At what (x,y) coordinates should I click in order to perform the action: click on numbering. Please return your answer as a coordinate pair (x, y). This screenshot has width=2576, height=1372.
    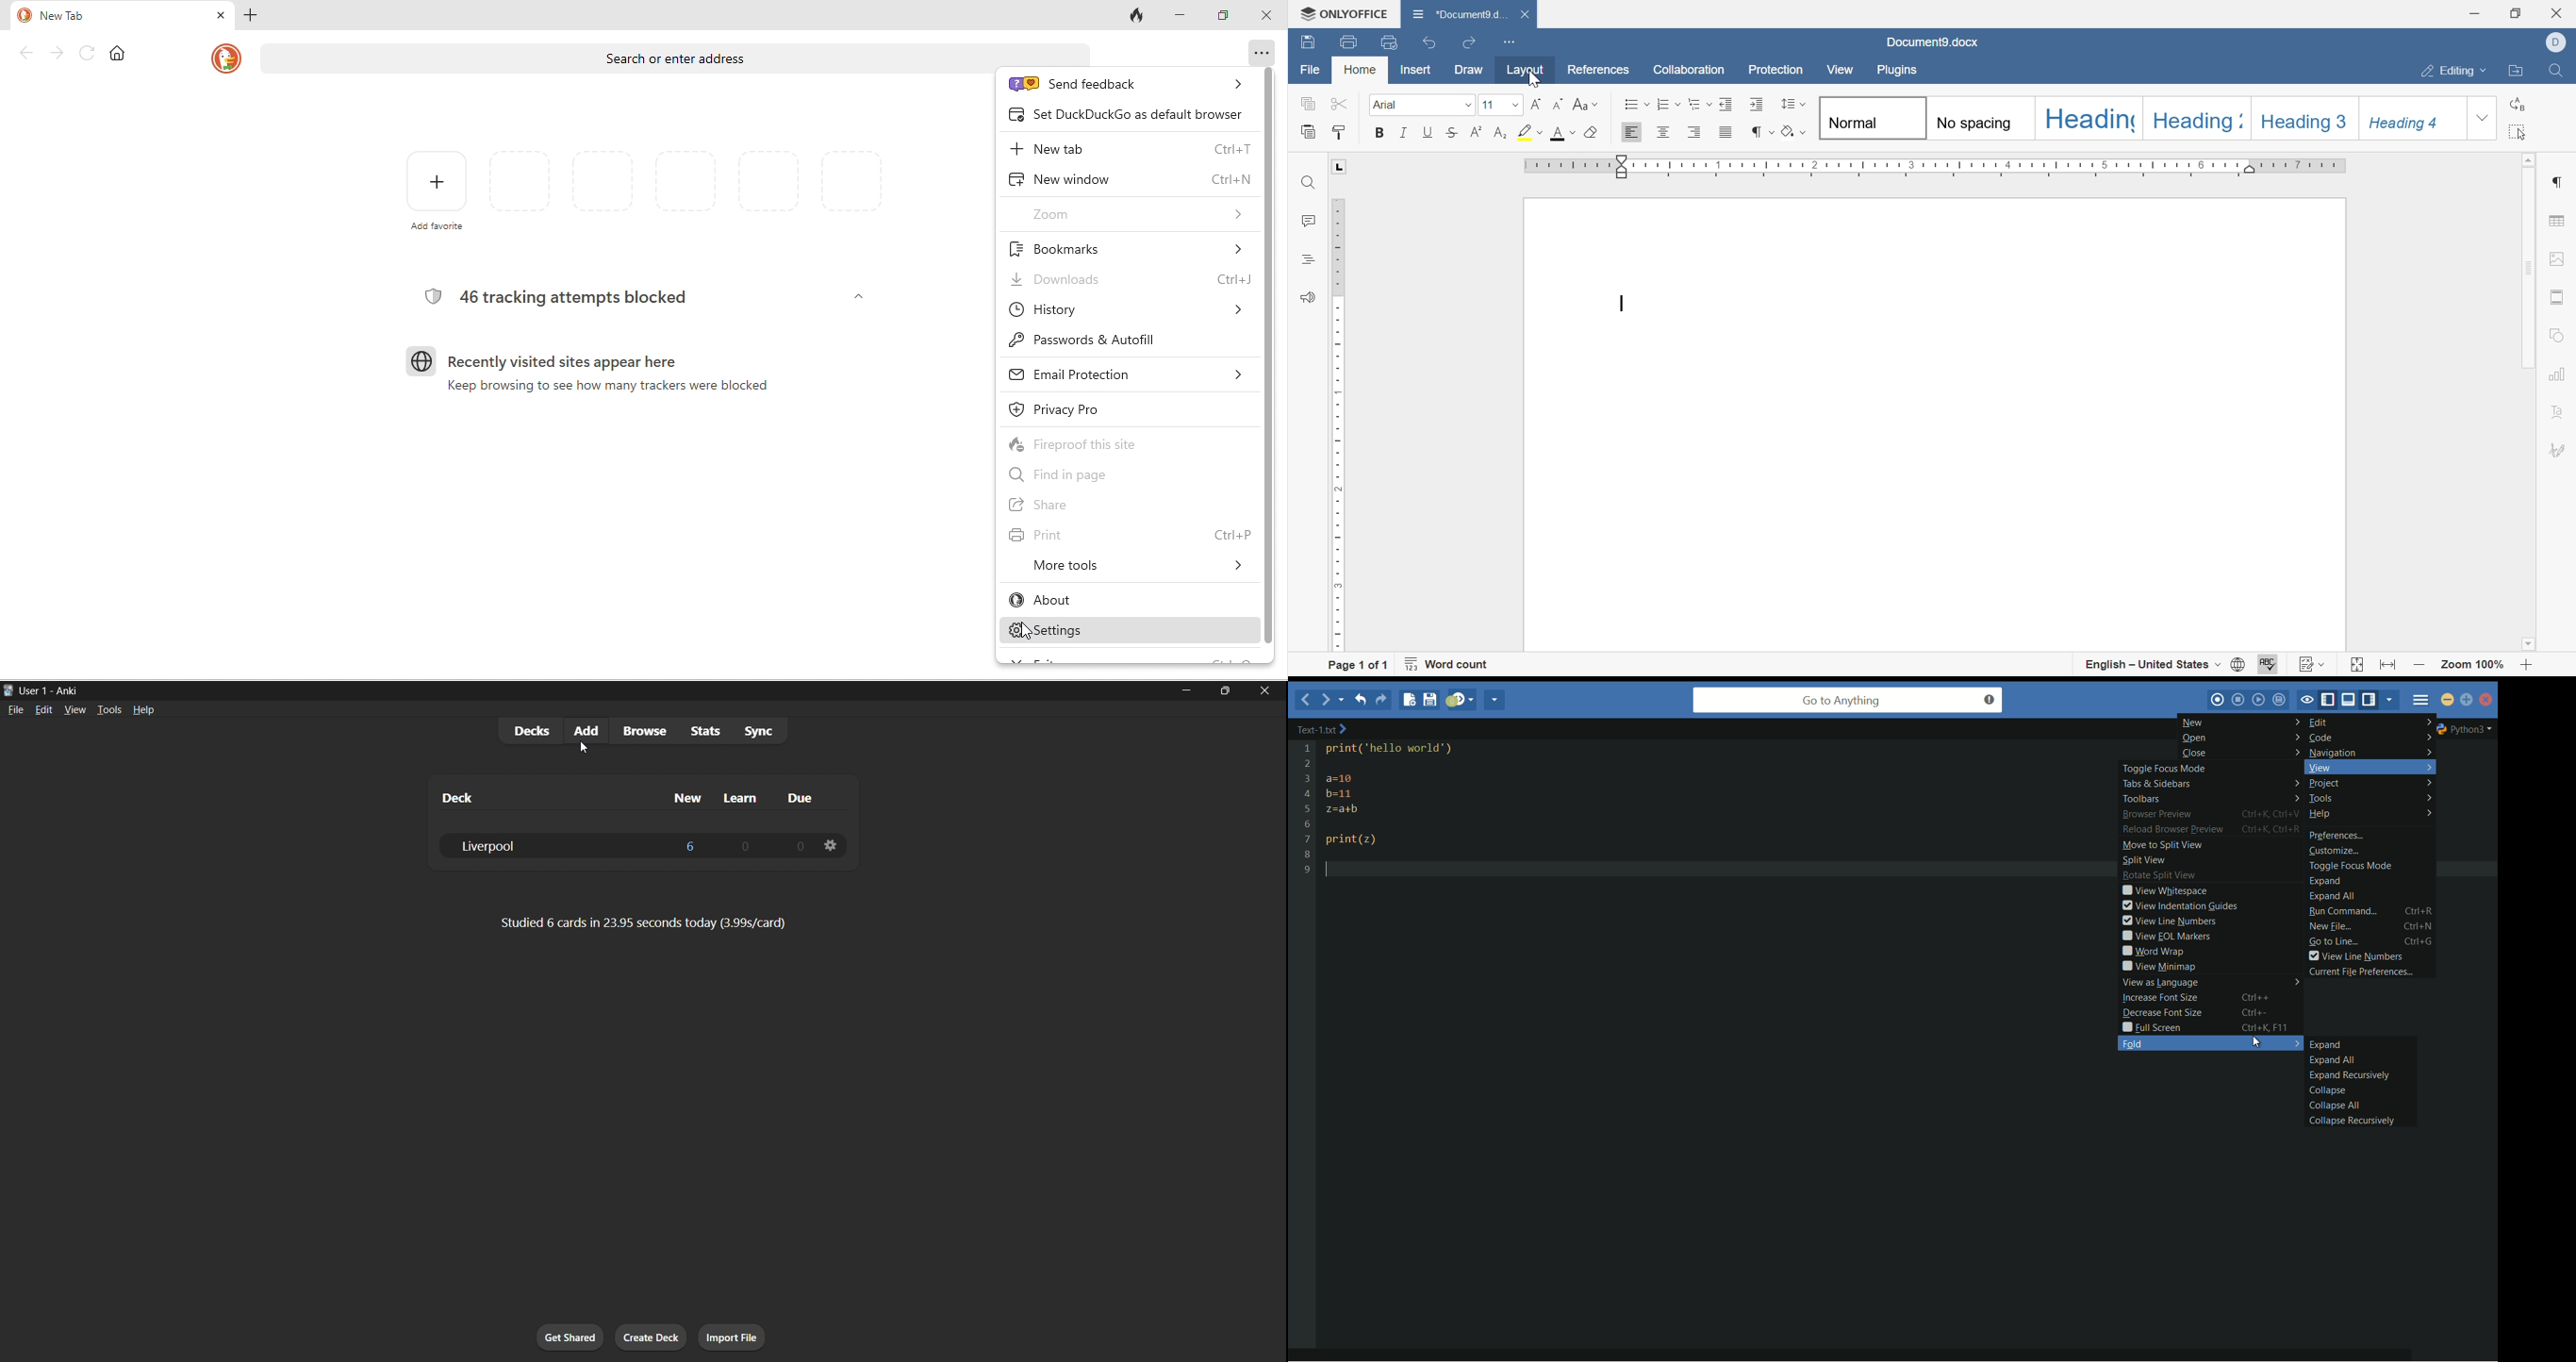
    Looking at the image, I should click on (1672, 106).